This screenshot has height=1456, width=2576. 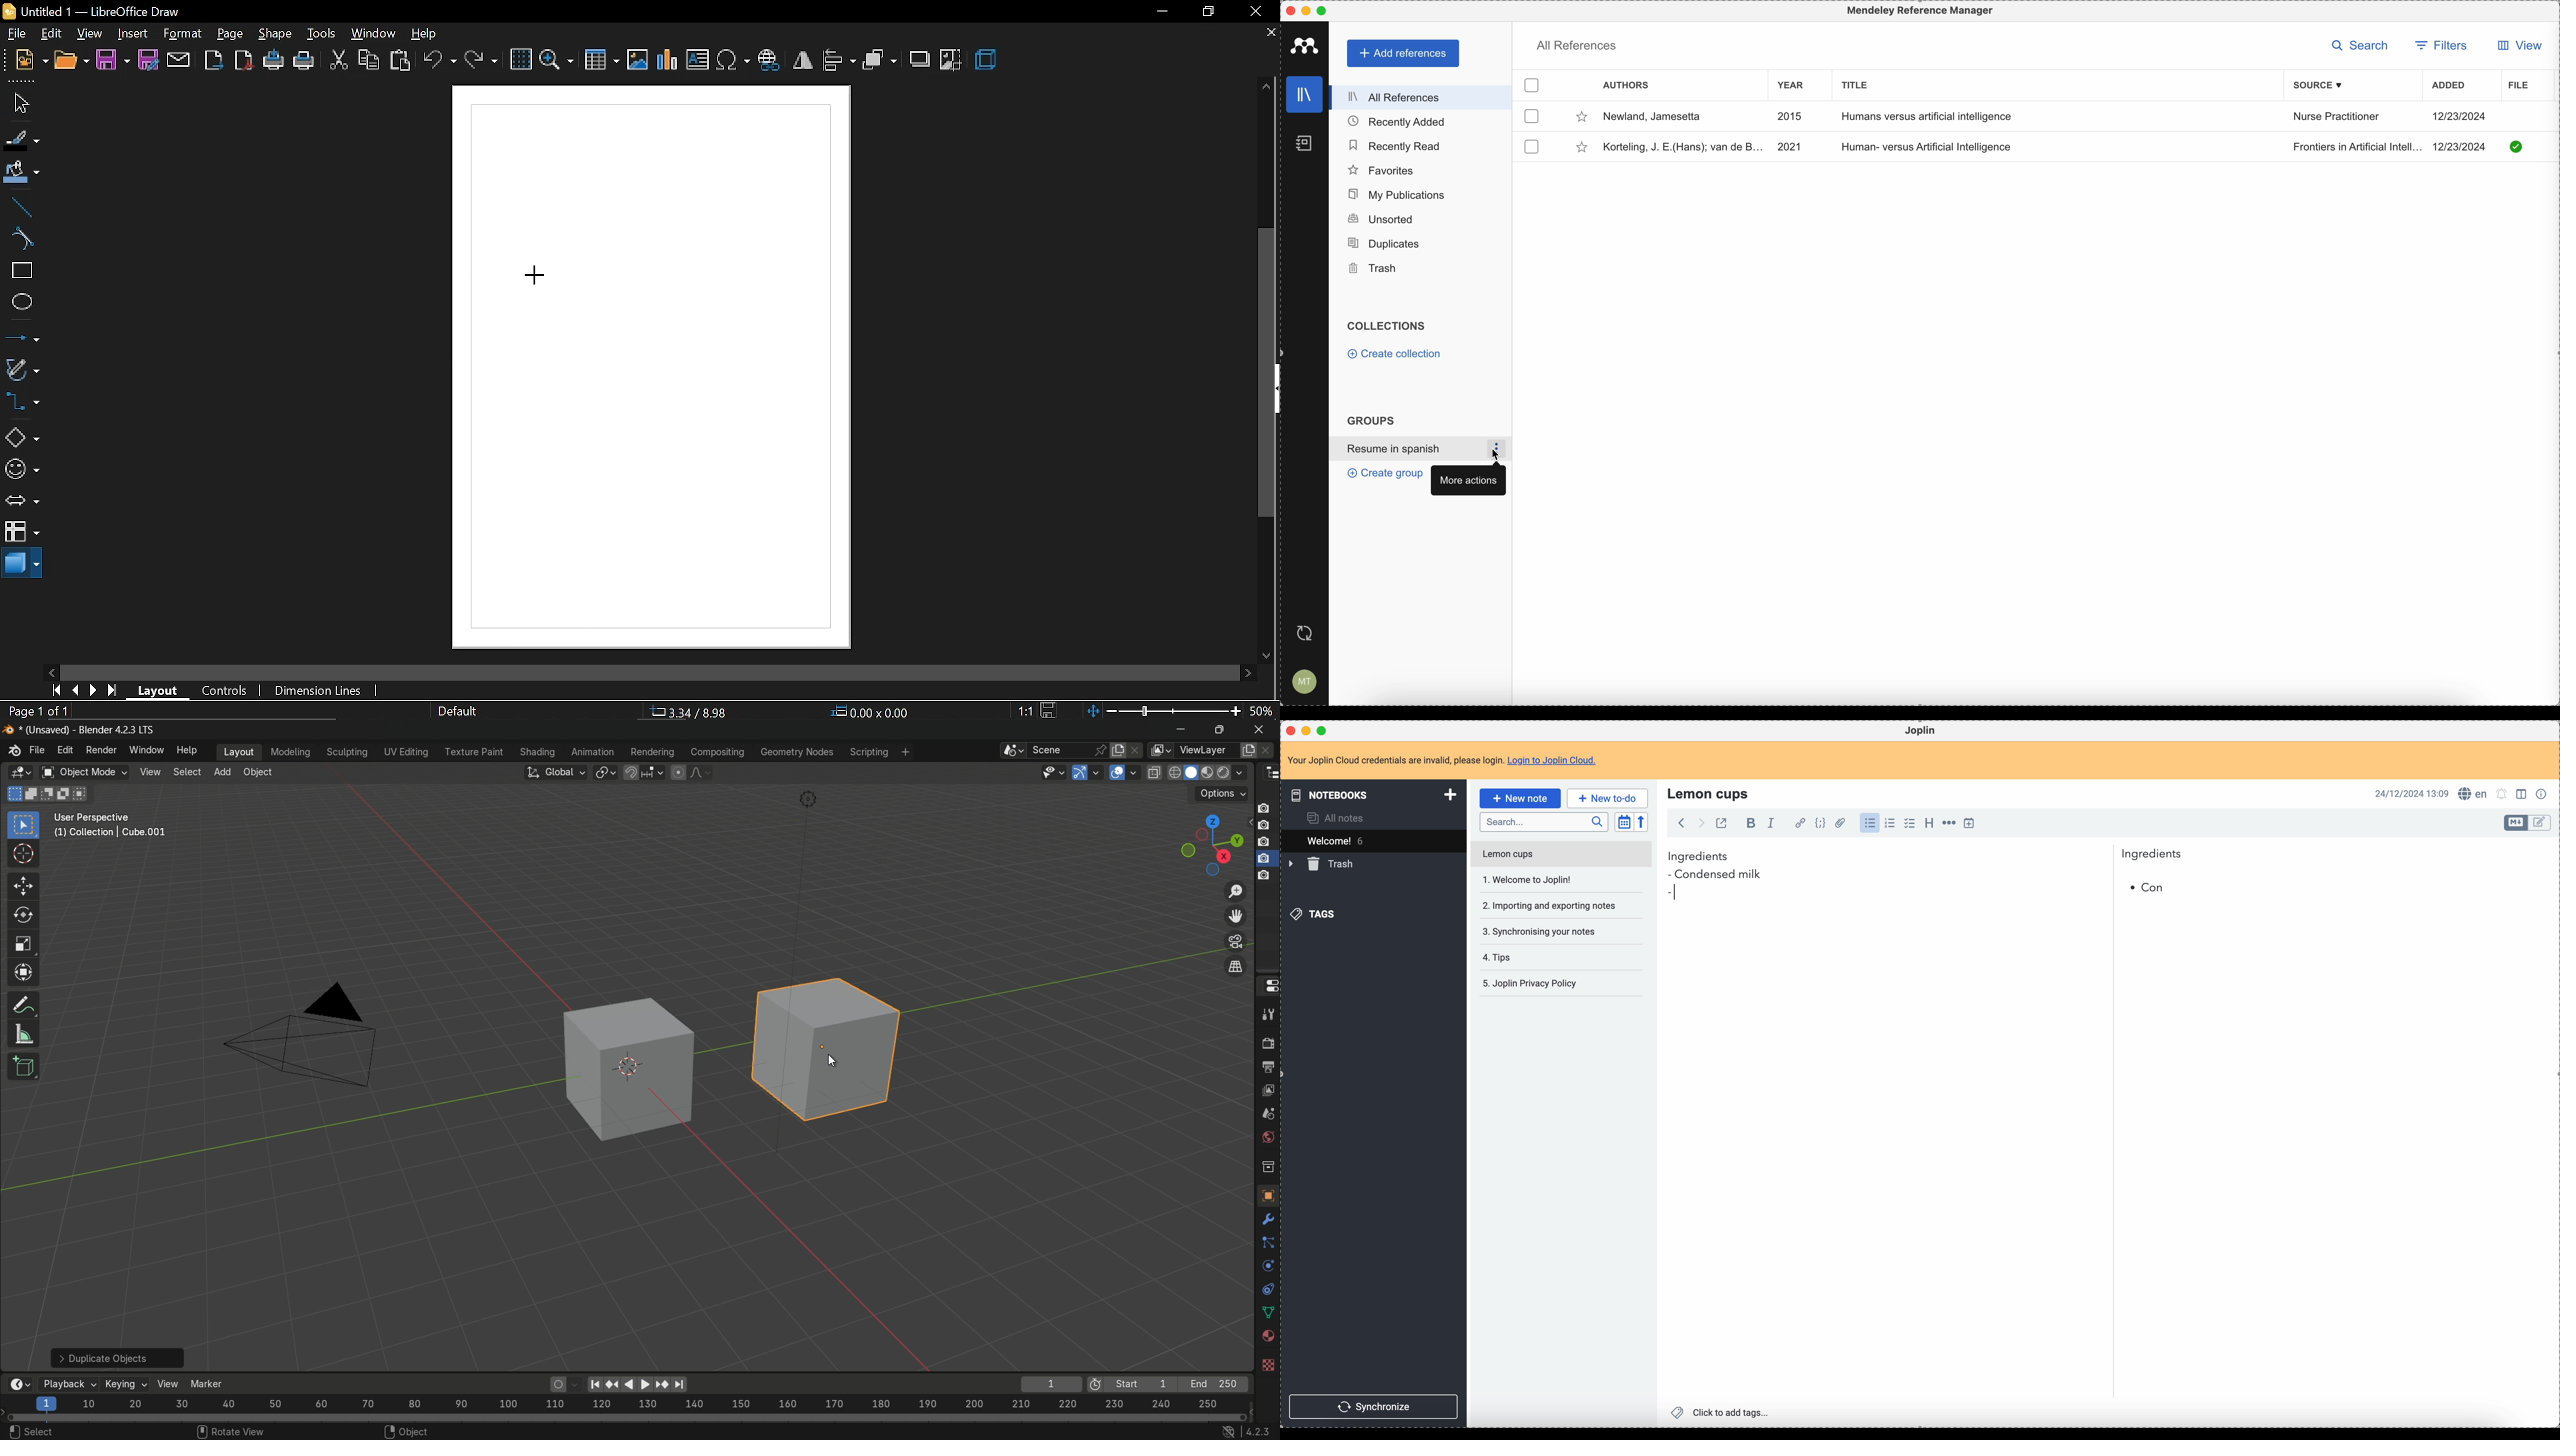 What do you see at coordinates (991, 1432) in the screenshot?
I see `Precision Mode` at bounding box center [991, 1432].